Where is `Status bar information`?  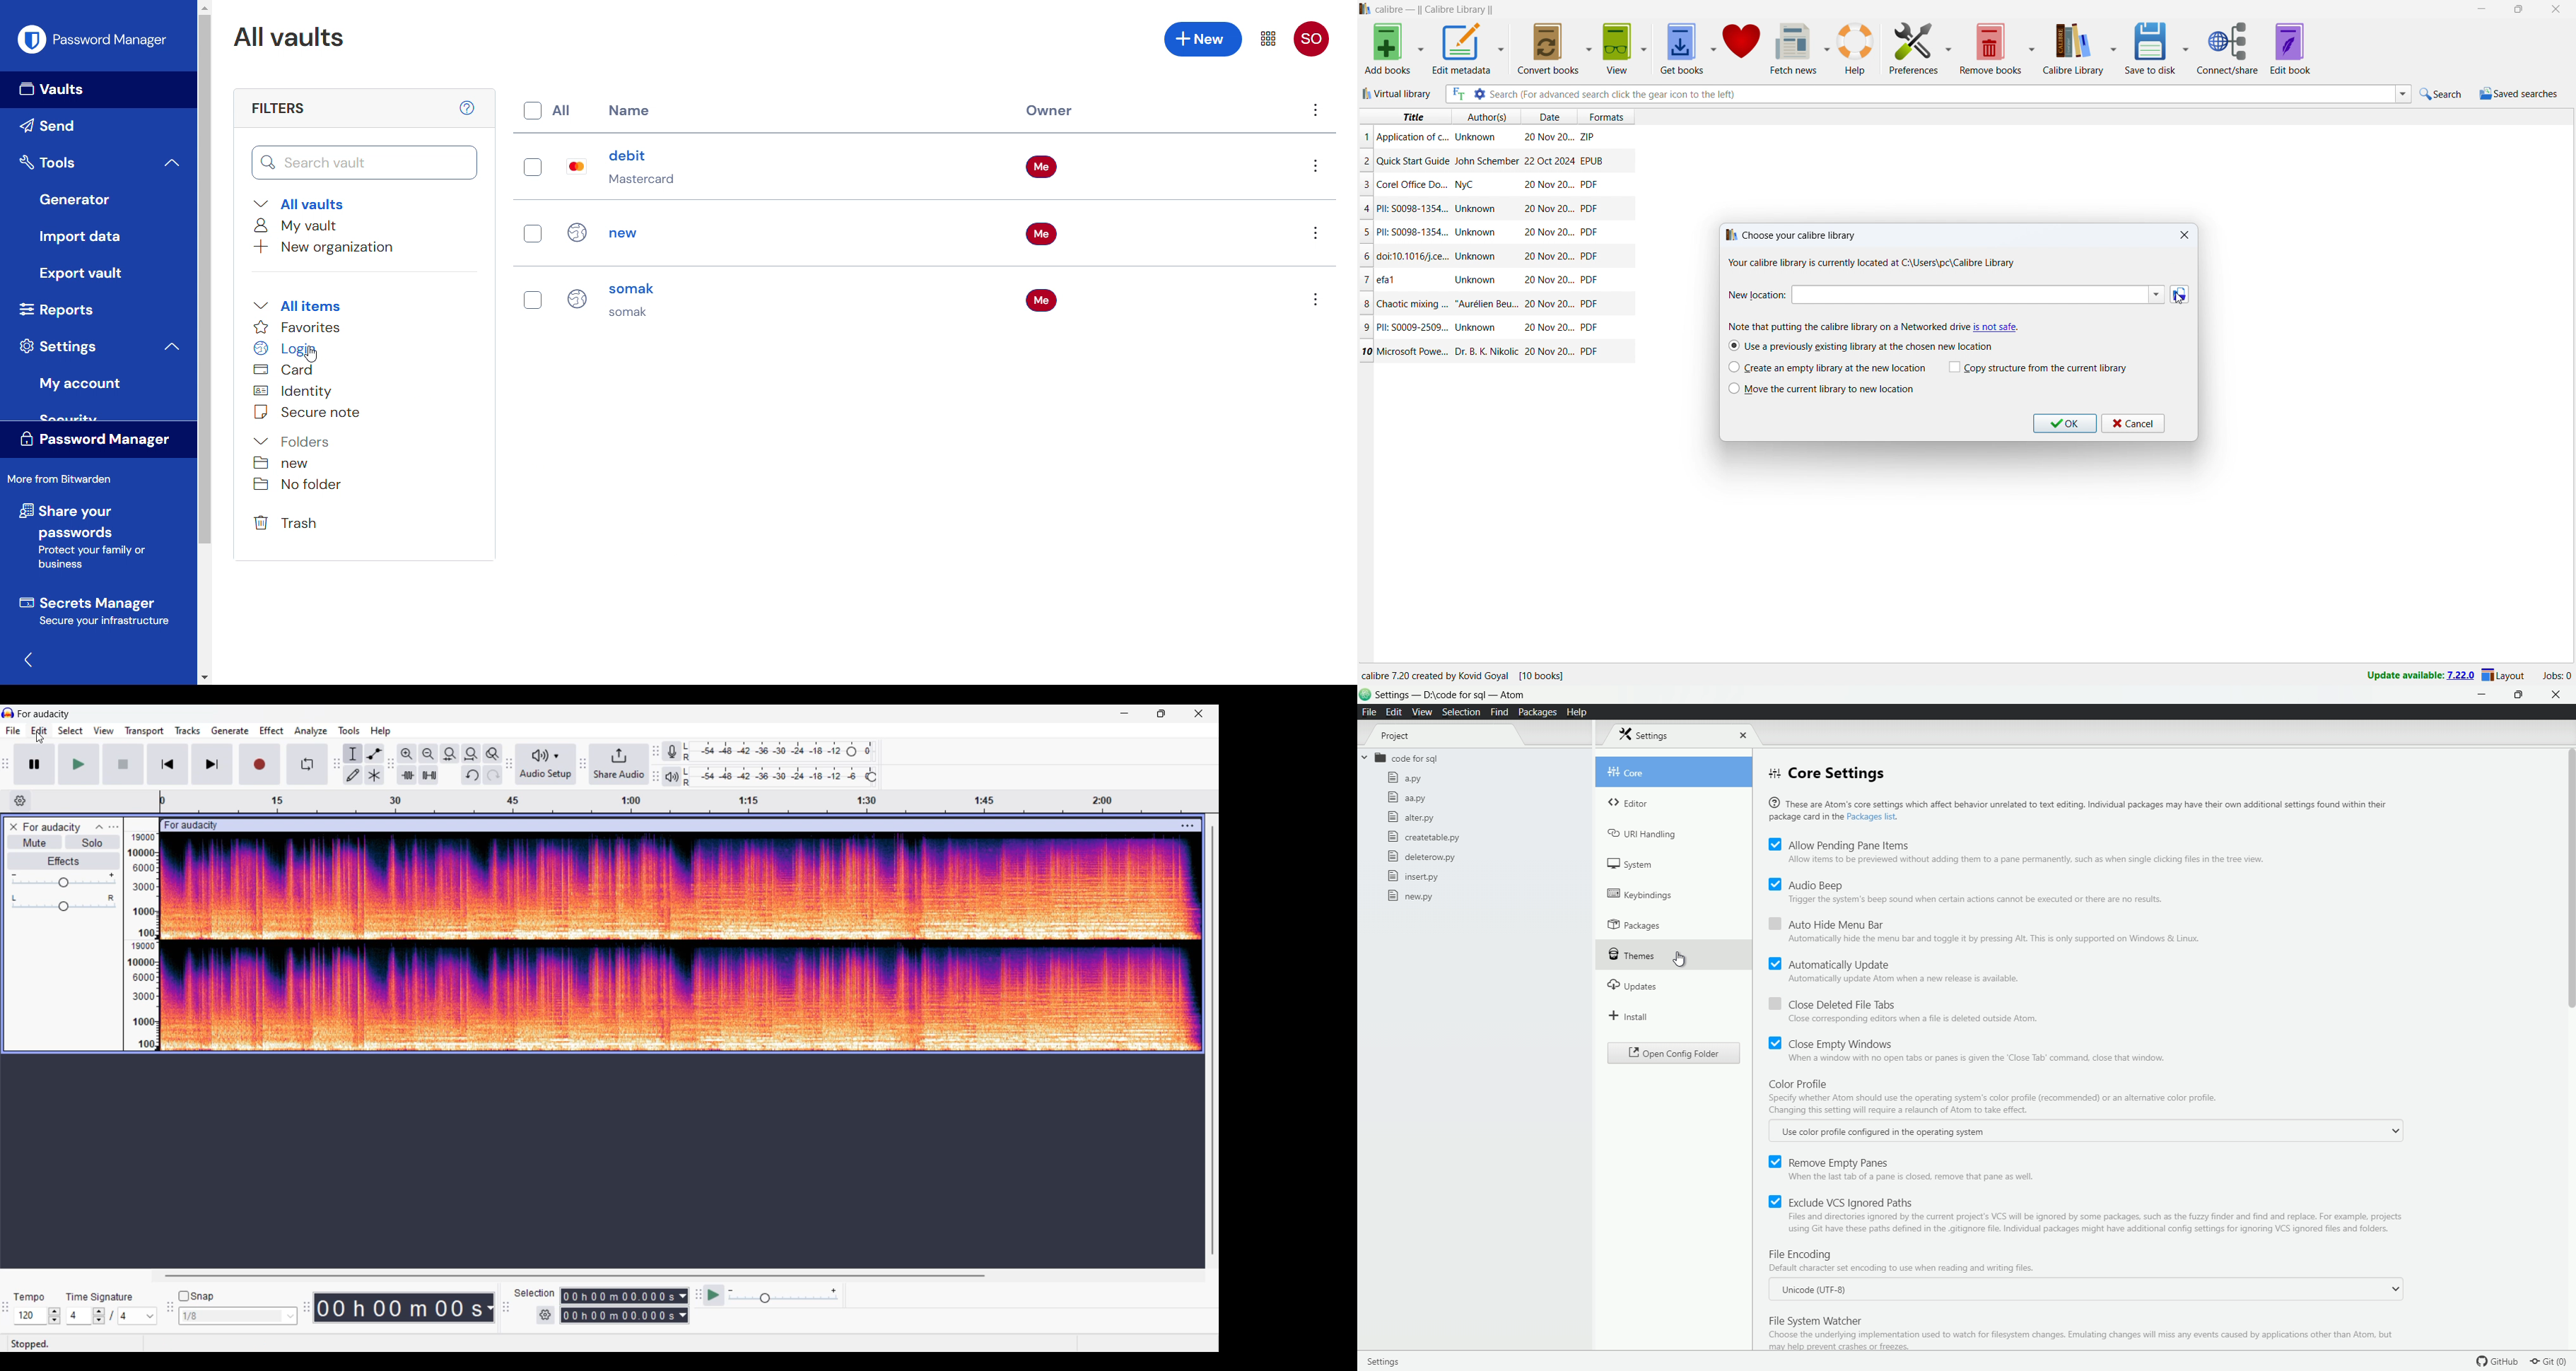 Status bar information is located at coordinates (188, 1343).